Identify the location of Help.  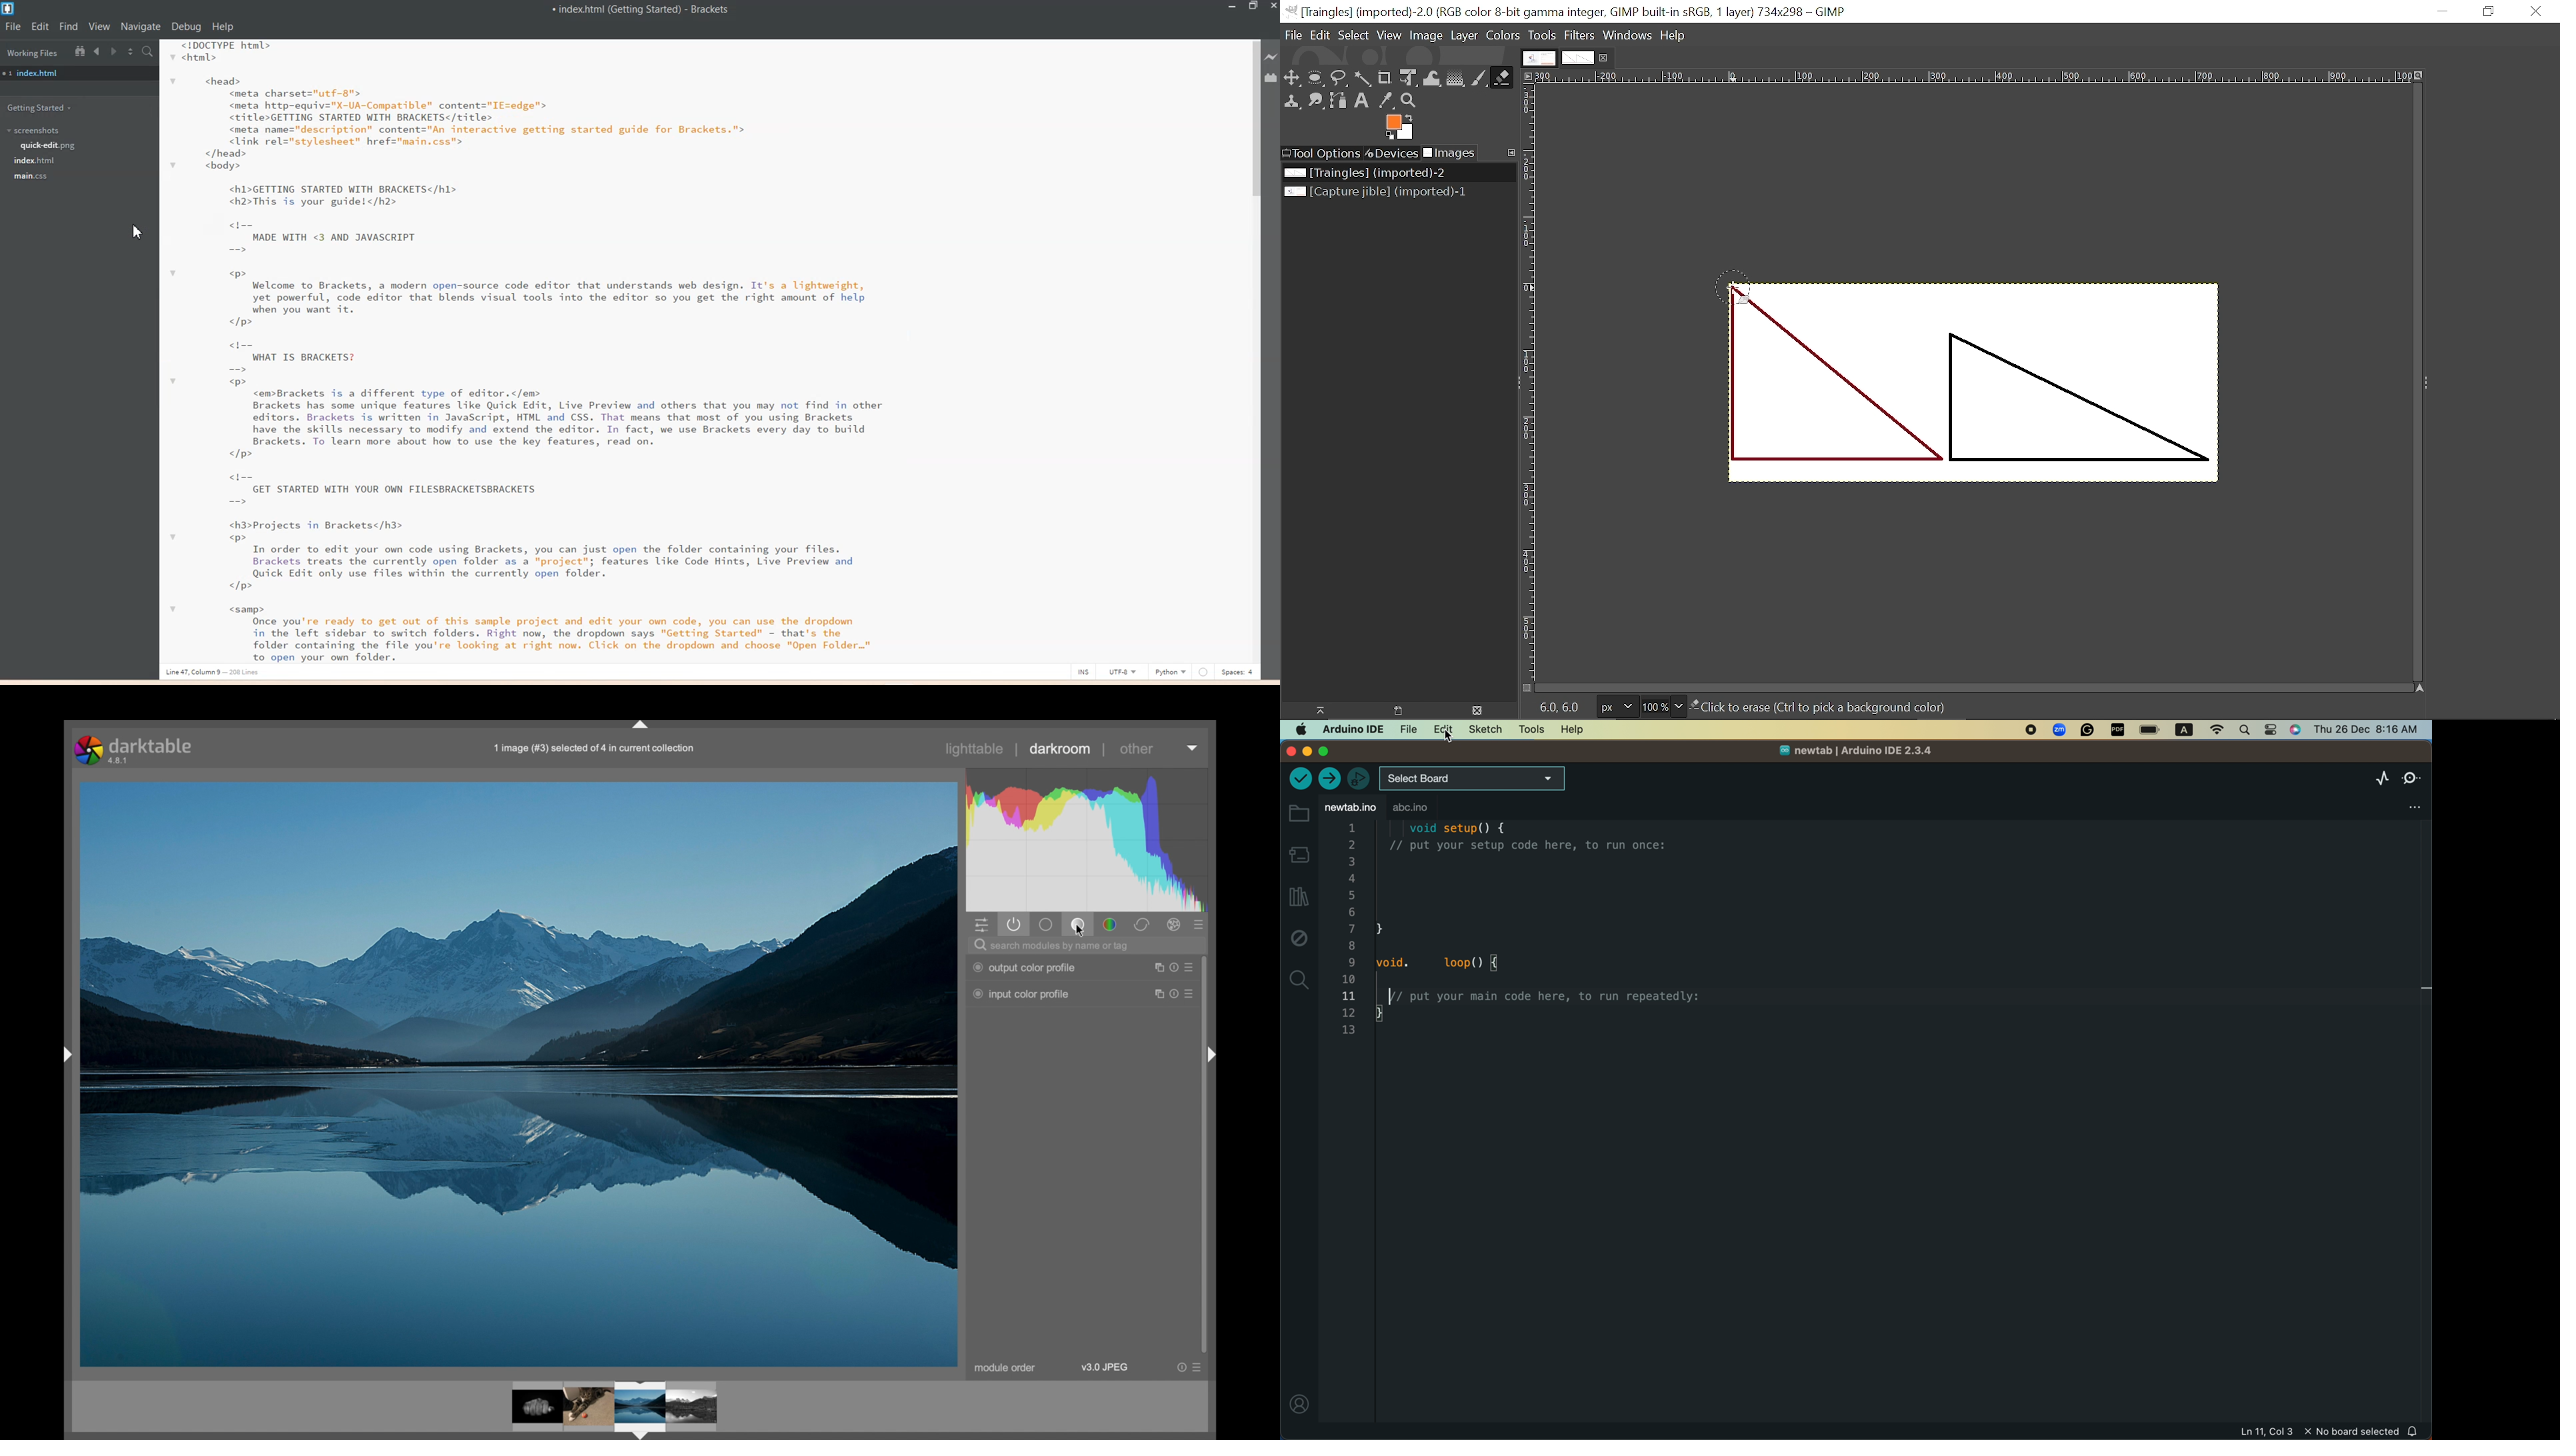
(1674, 35).